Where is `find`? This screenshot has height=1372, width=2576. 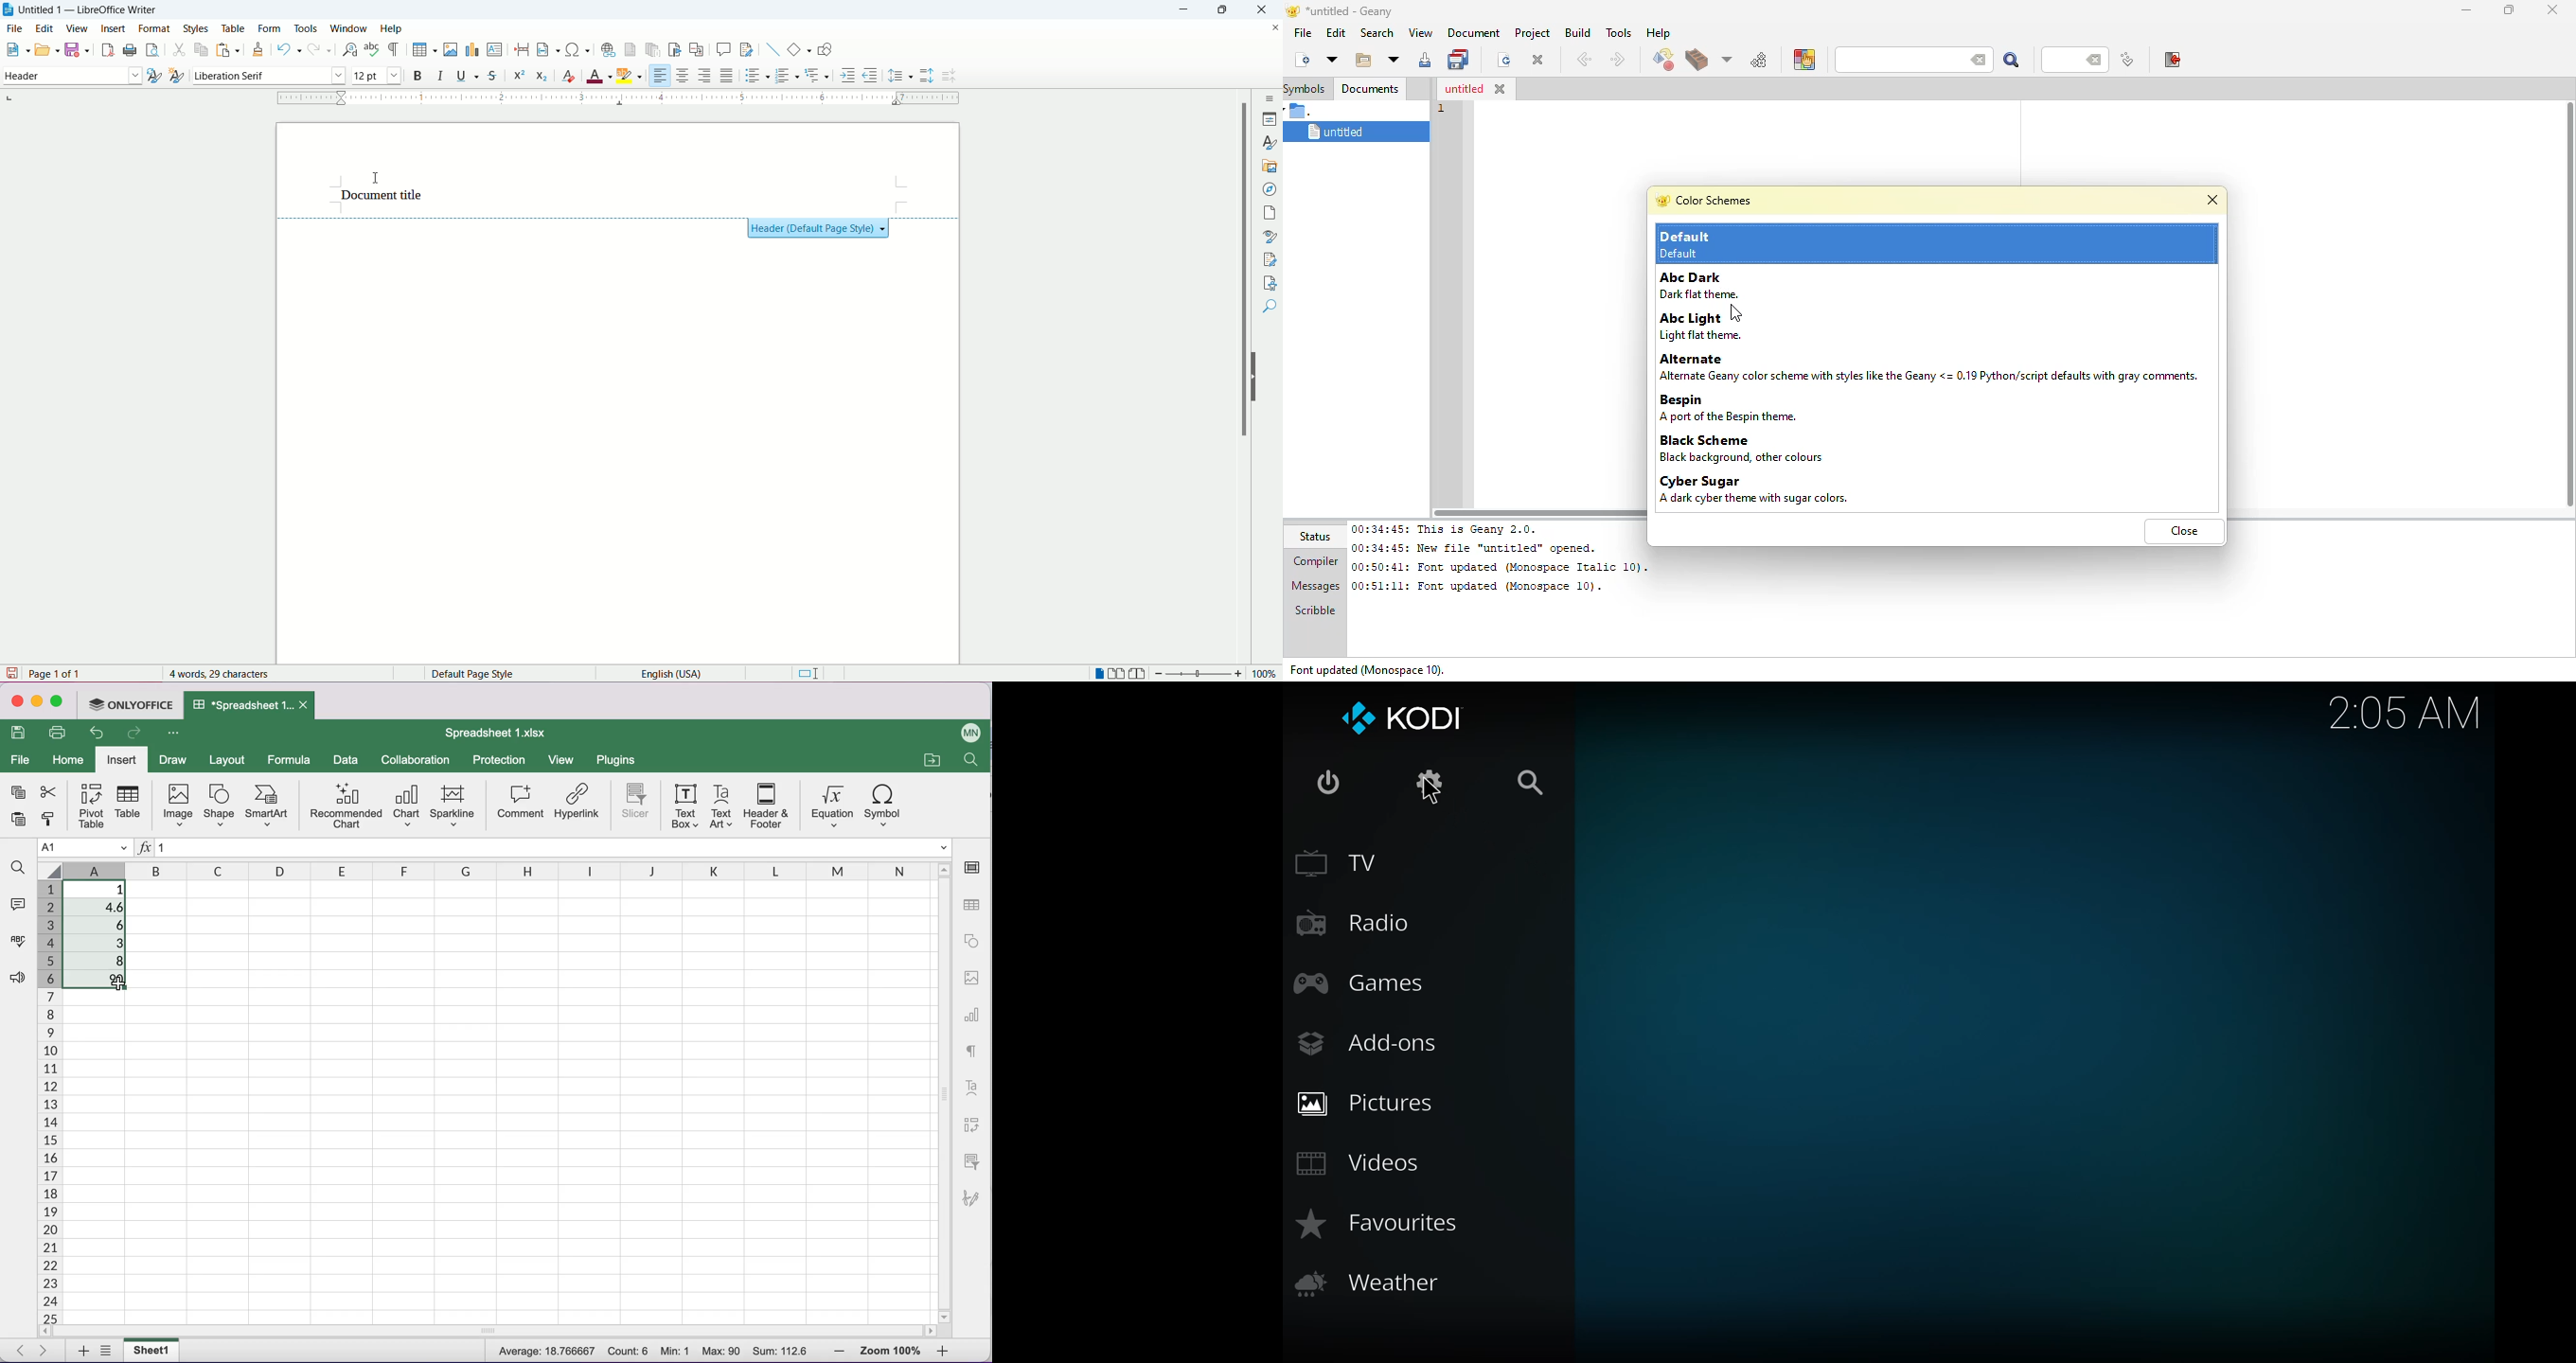
find is located at coordinates (967, 760).